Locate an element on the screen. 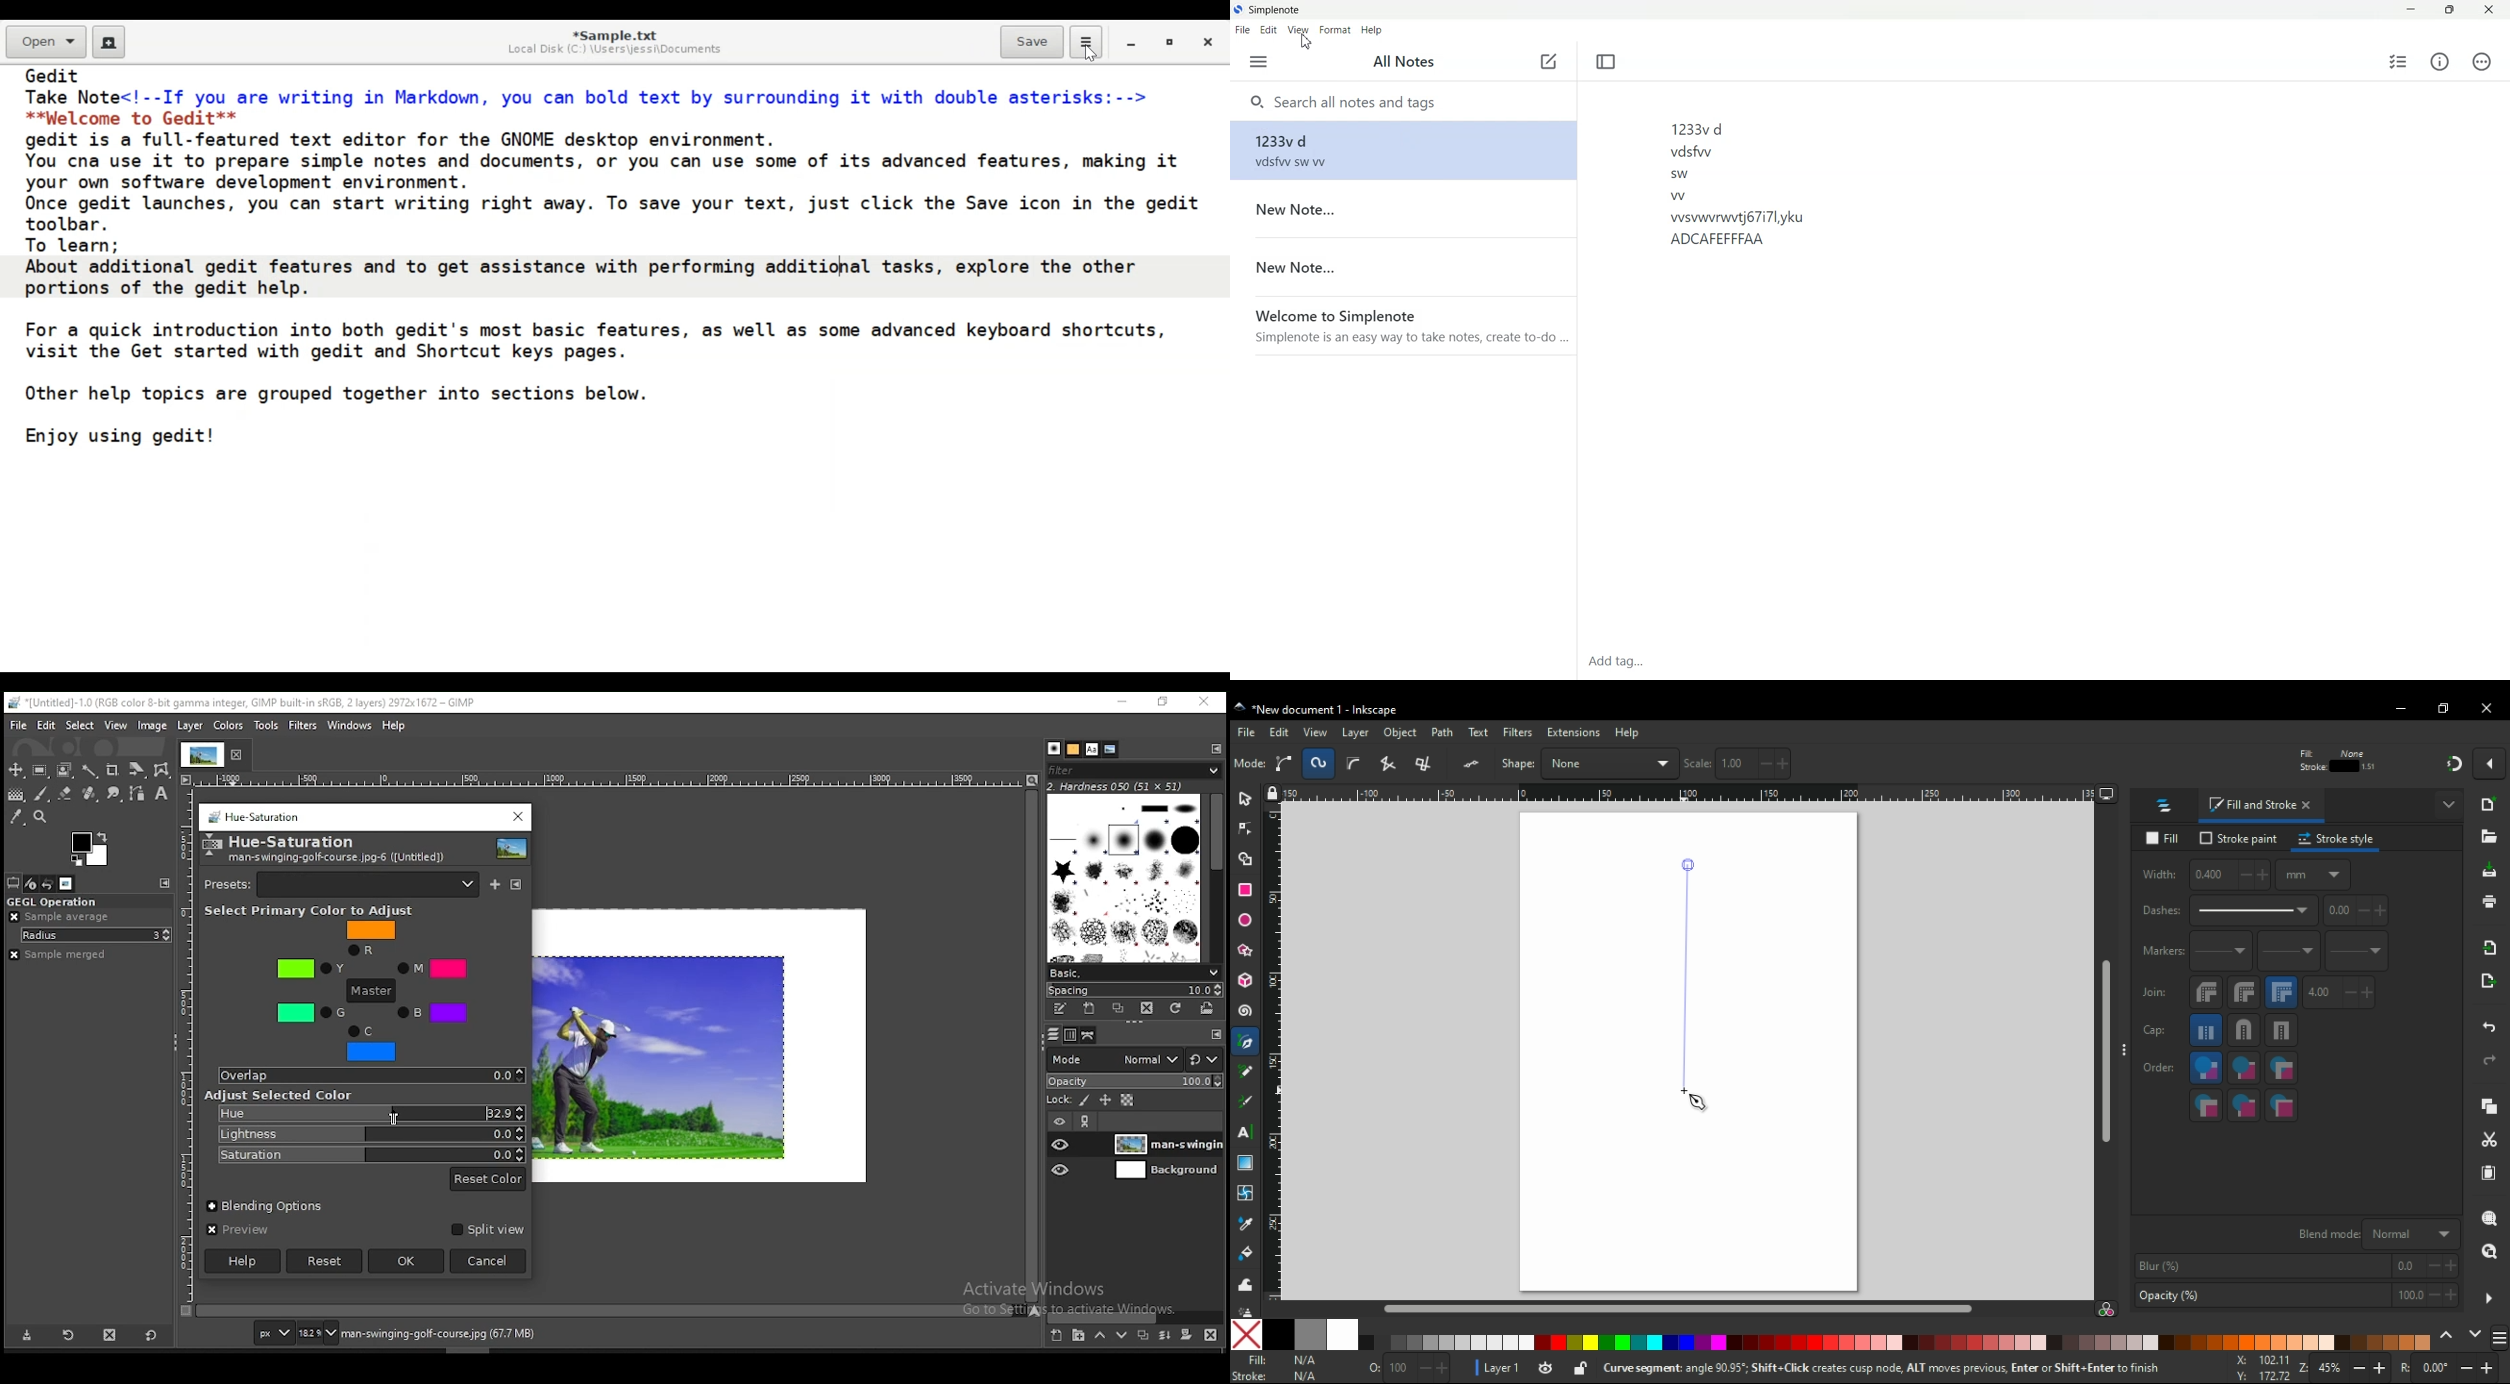  channels is located at coordinates (1070, 1037).